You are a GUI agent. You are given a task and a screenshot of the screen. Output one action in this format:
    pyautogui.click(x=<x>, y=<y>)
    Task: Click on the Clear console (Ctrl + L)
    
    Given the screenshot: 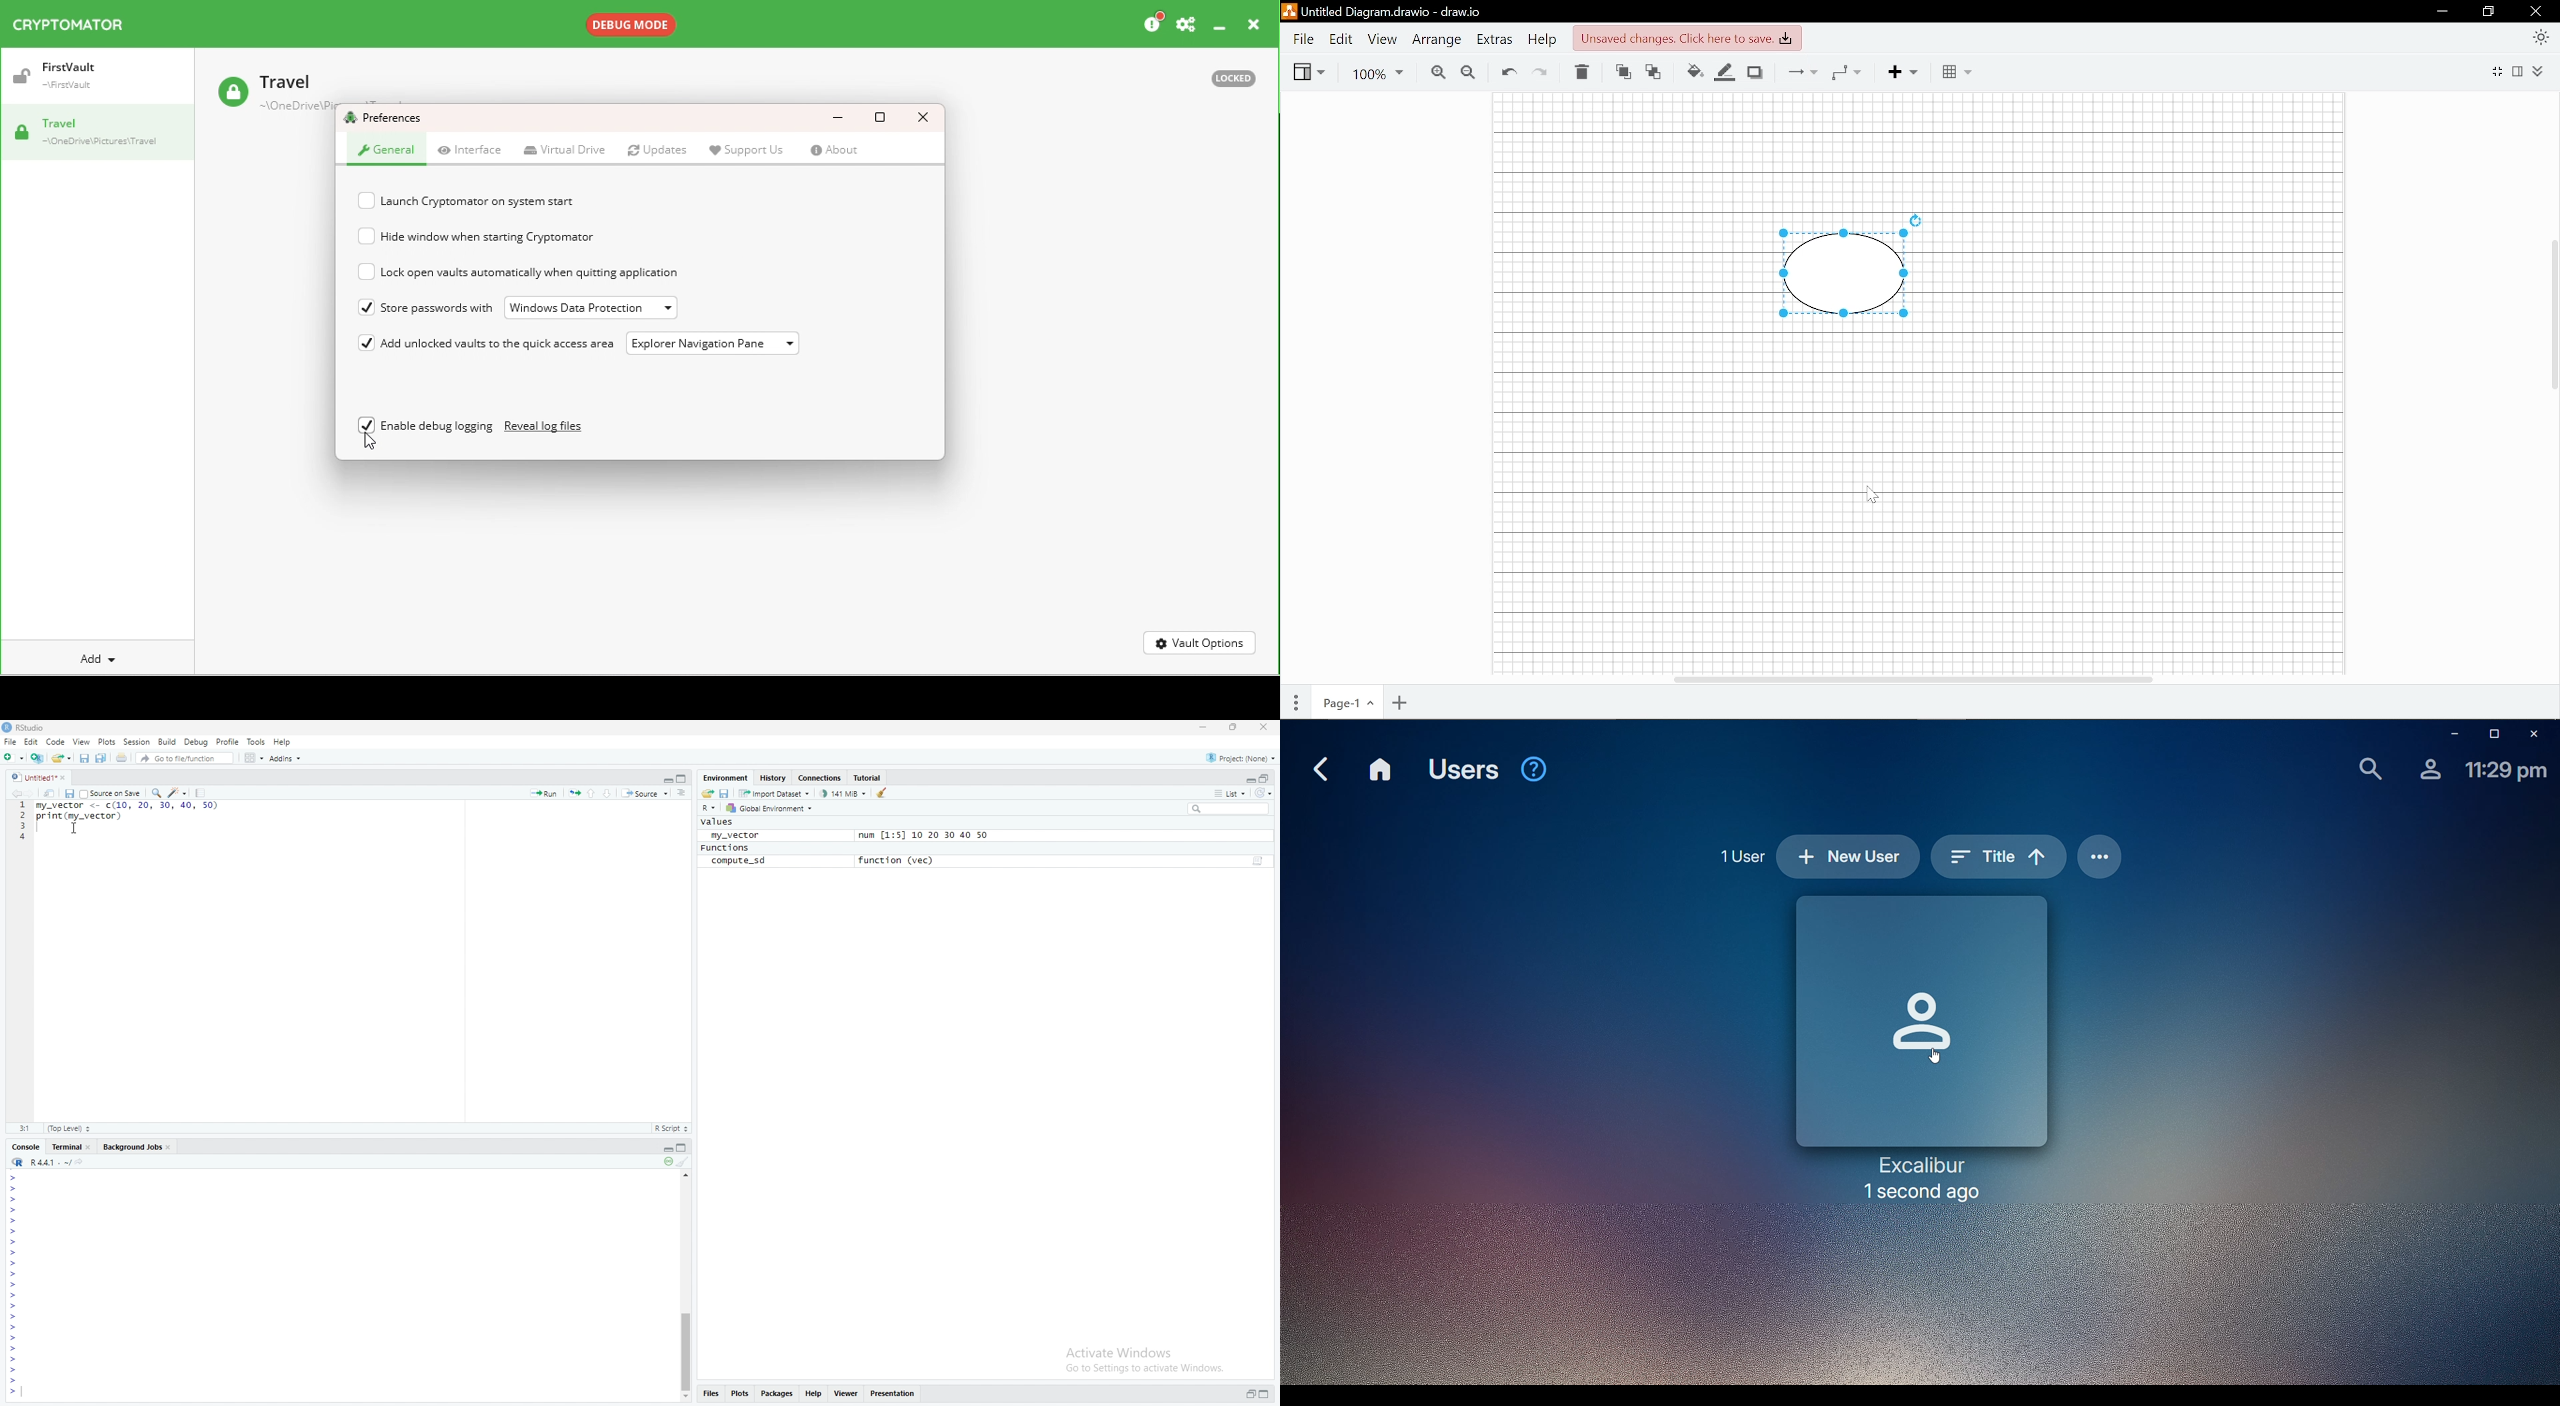 What is the action you would take?
    pyautogui.click(x=684, y=1163)
    